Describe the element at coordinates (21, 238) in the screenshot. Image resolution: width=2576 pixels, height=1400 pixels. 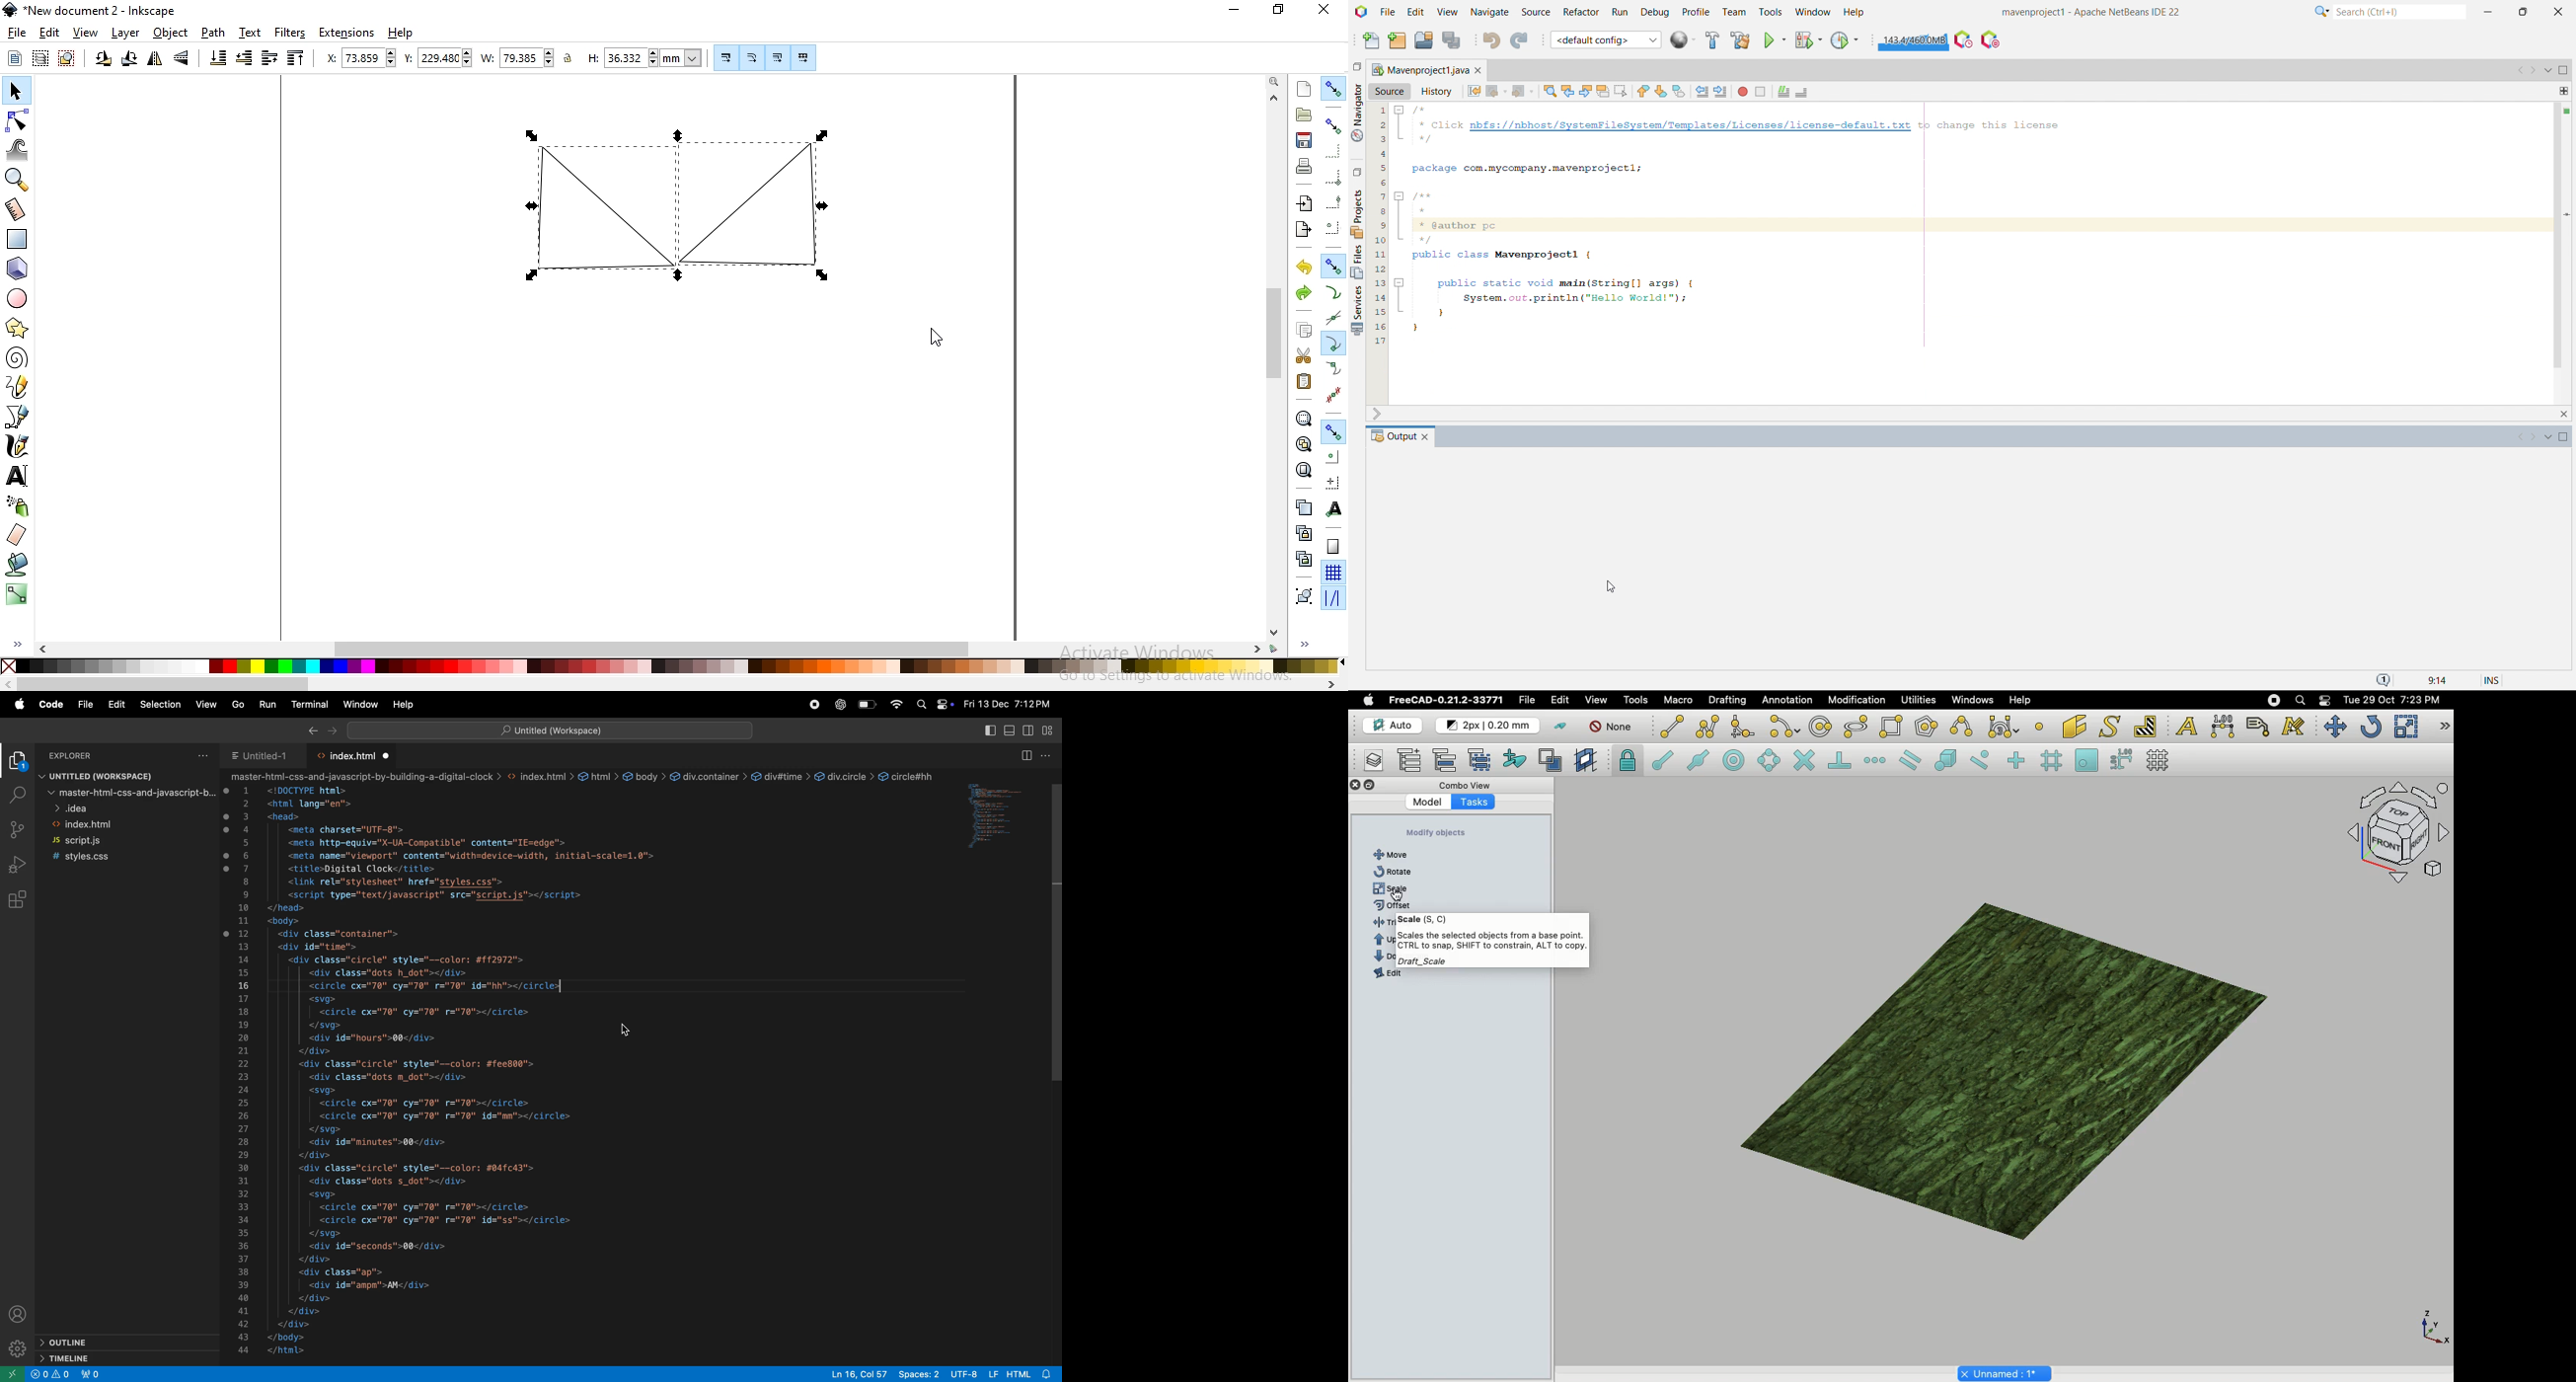
I see `create rectangle and squares` at that location.